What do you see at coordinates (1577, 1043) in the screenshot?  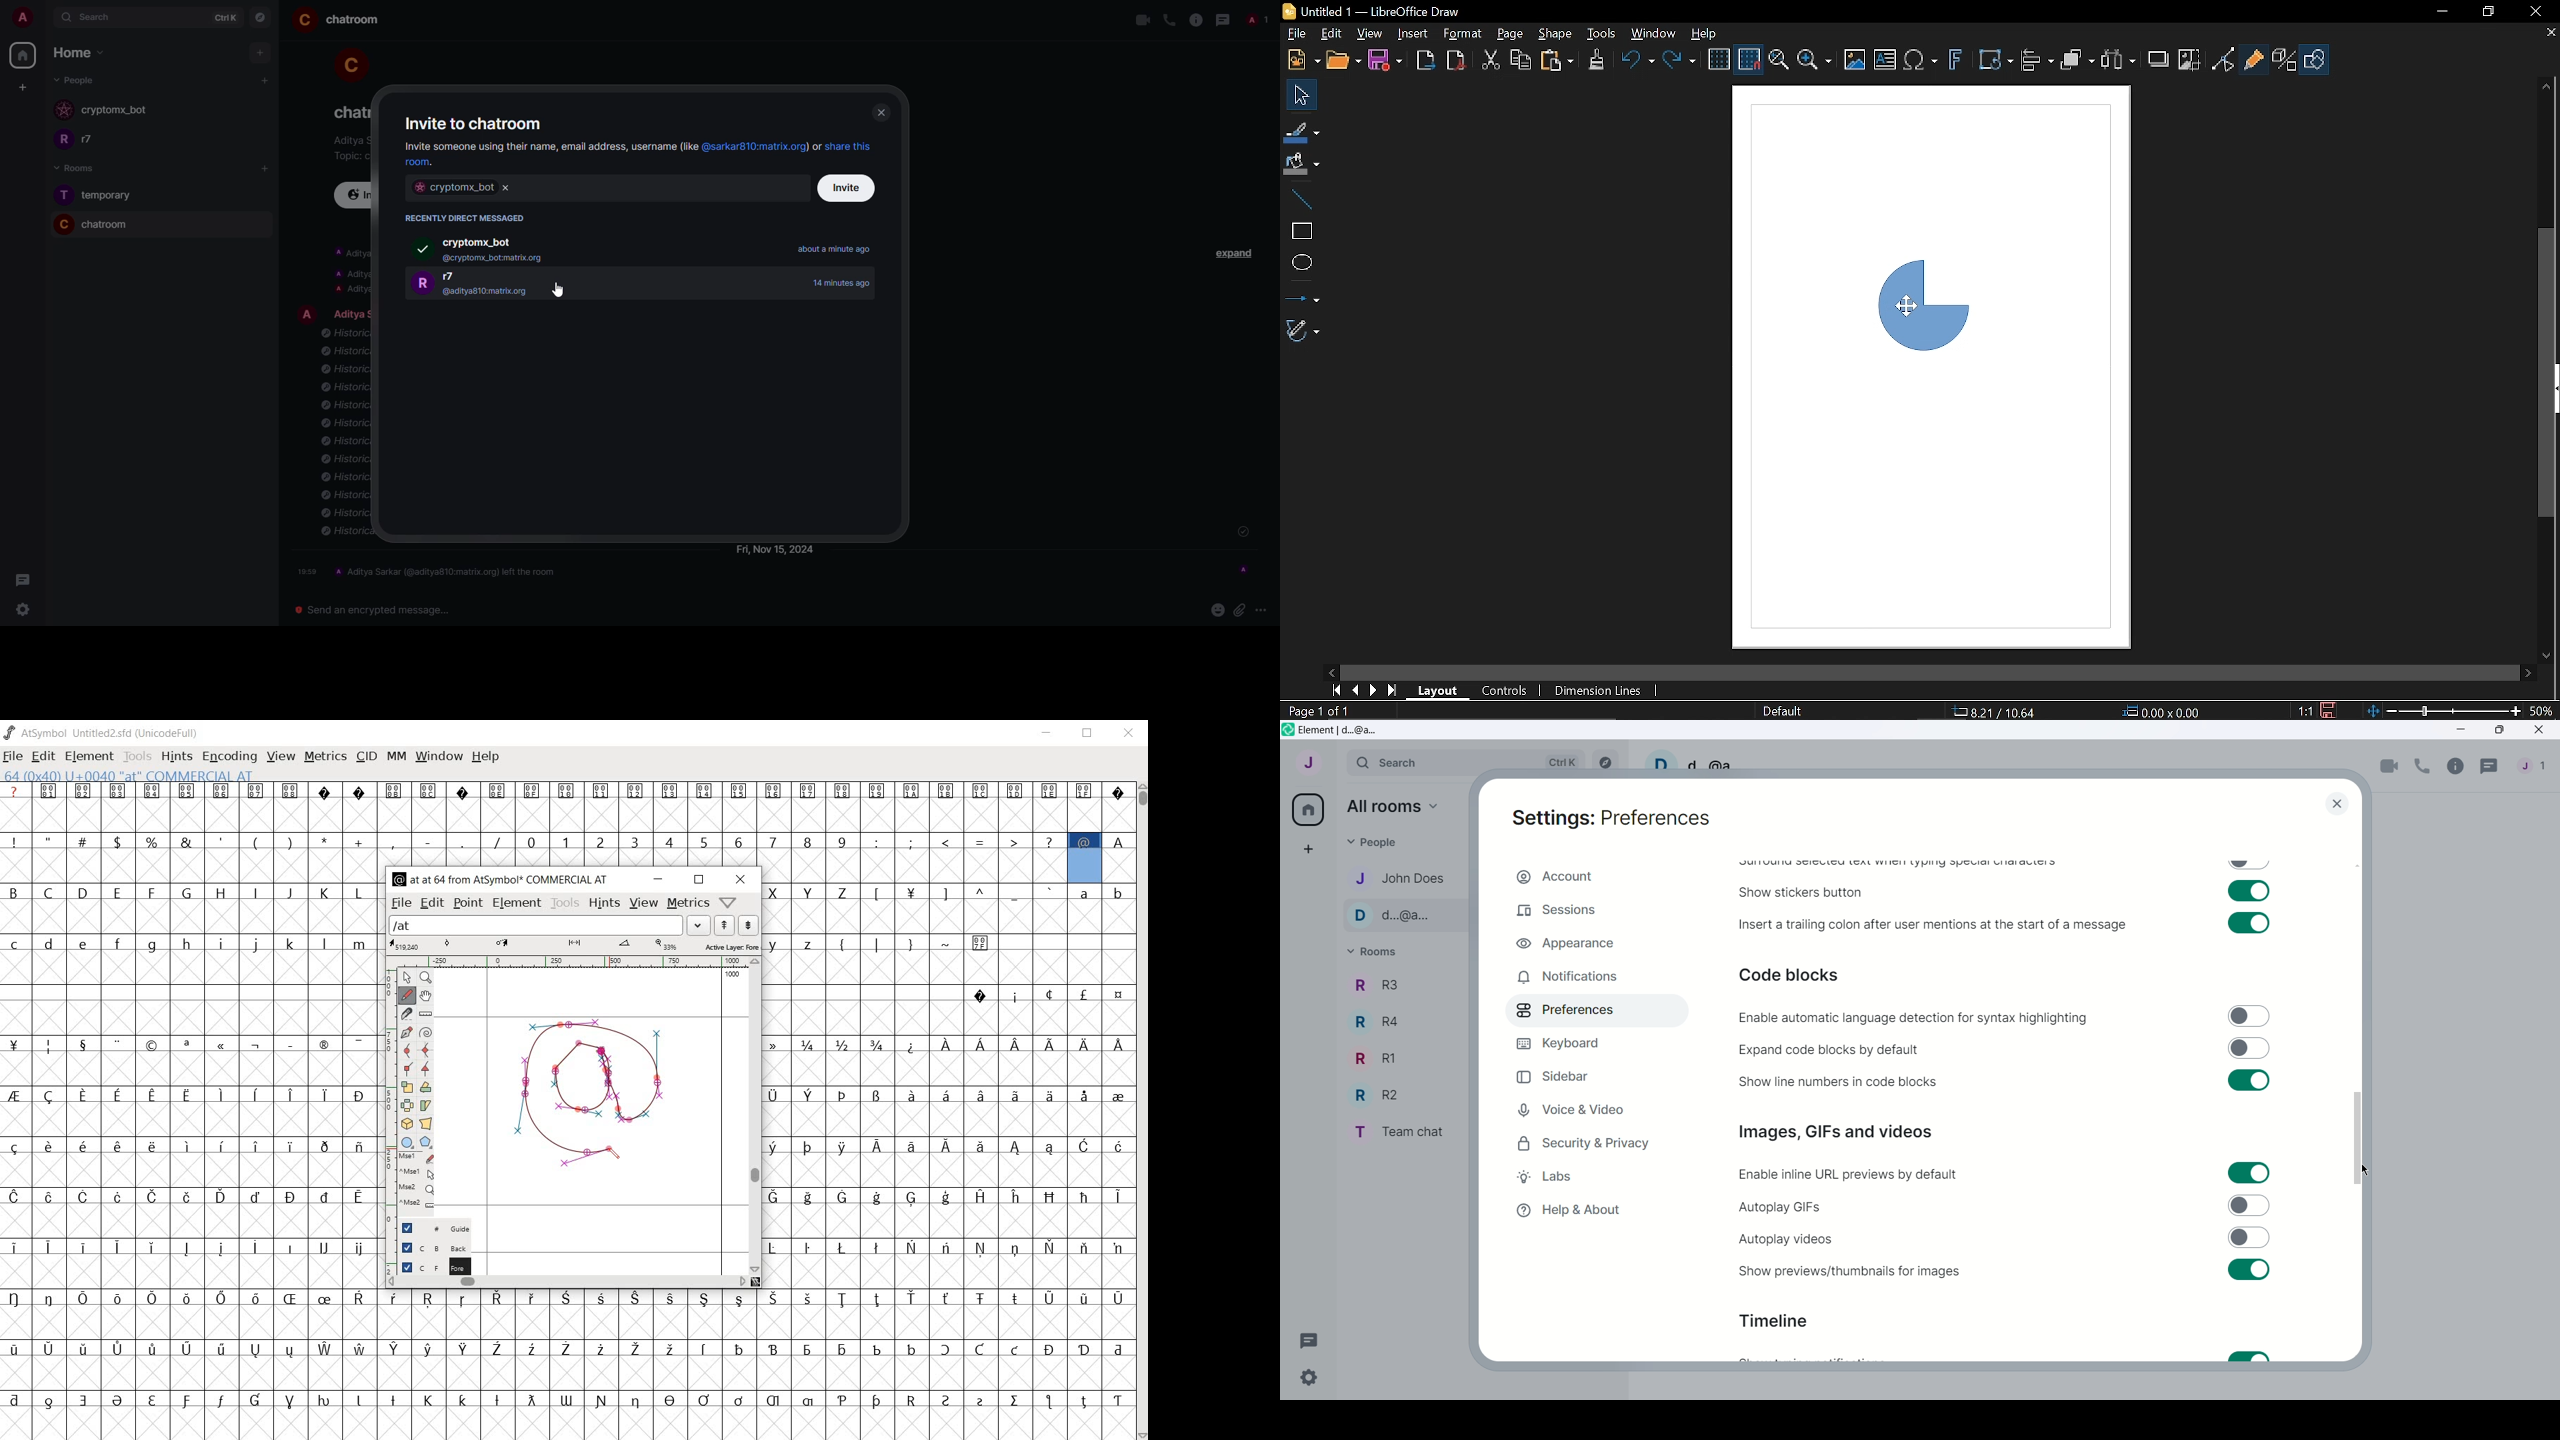 I see `Keyboard` at bounding box center [1577, 1043].